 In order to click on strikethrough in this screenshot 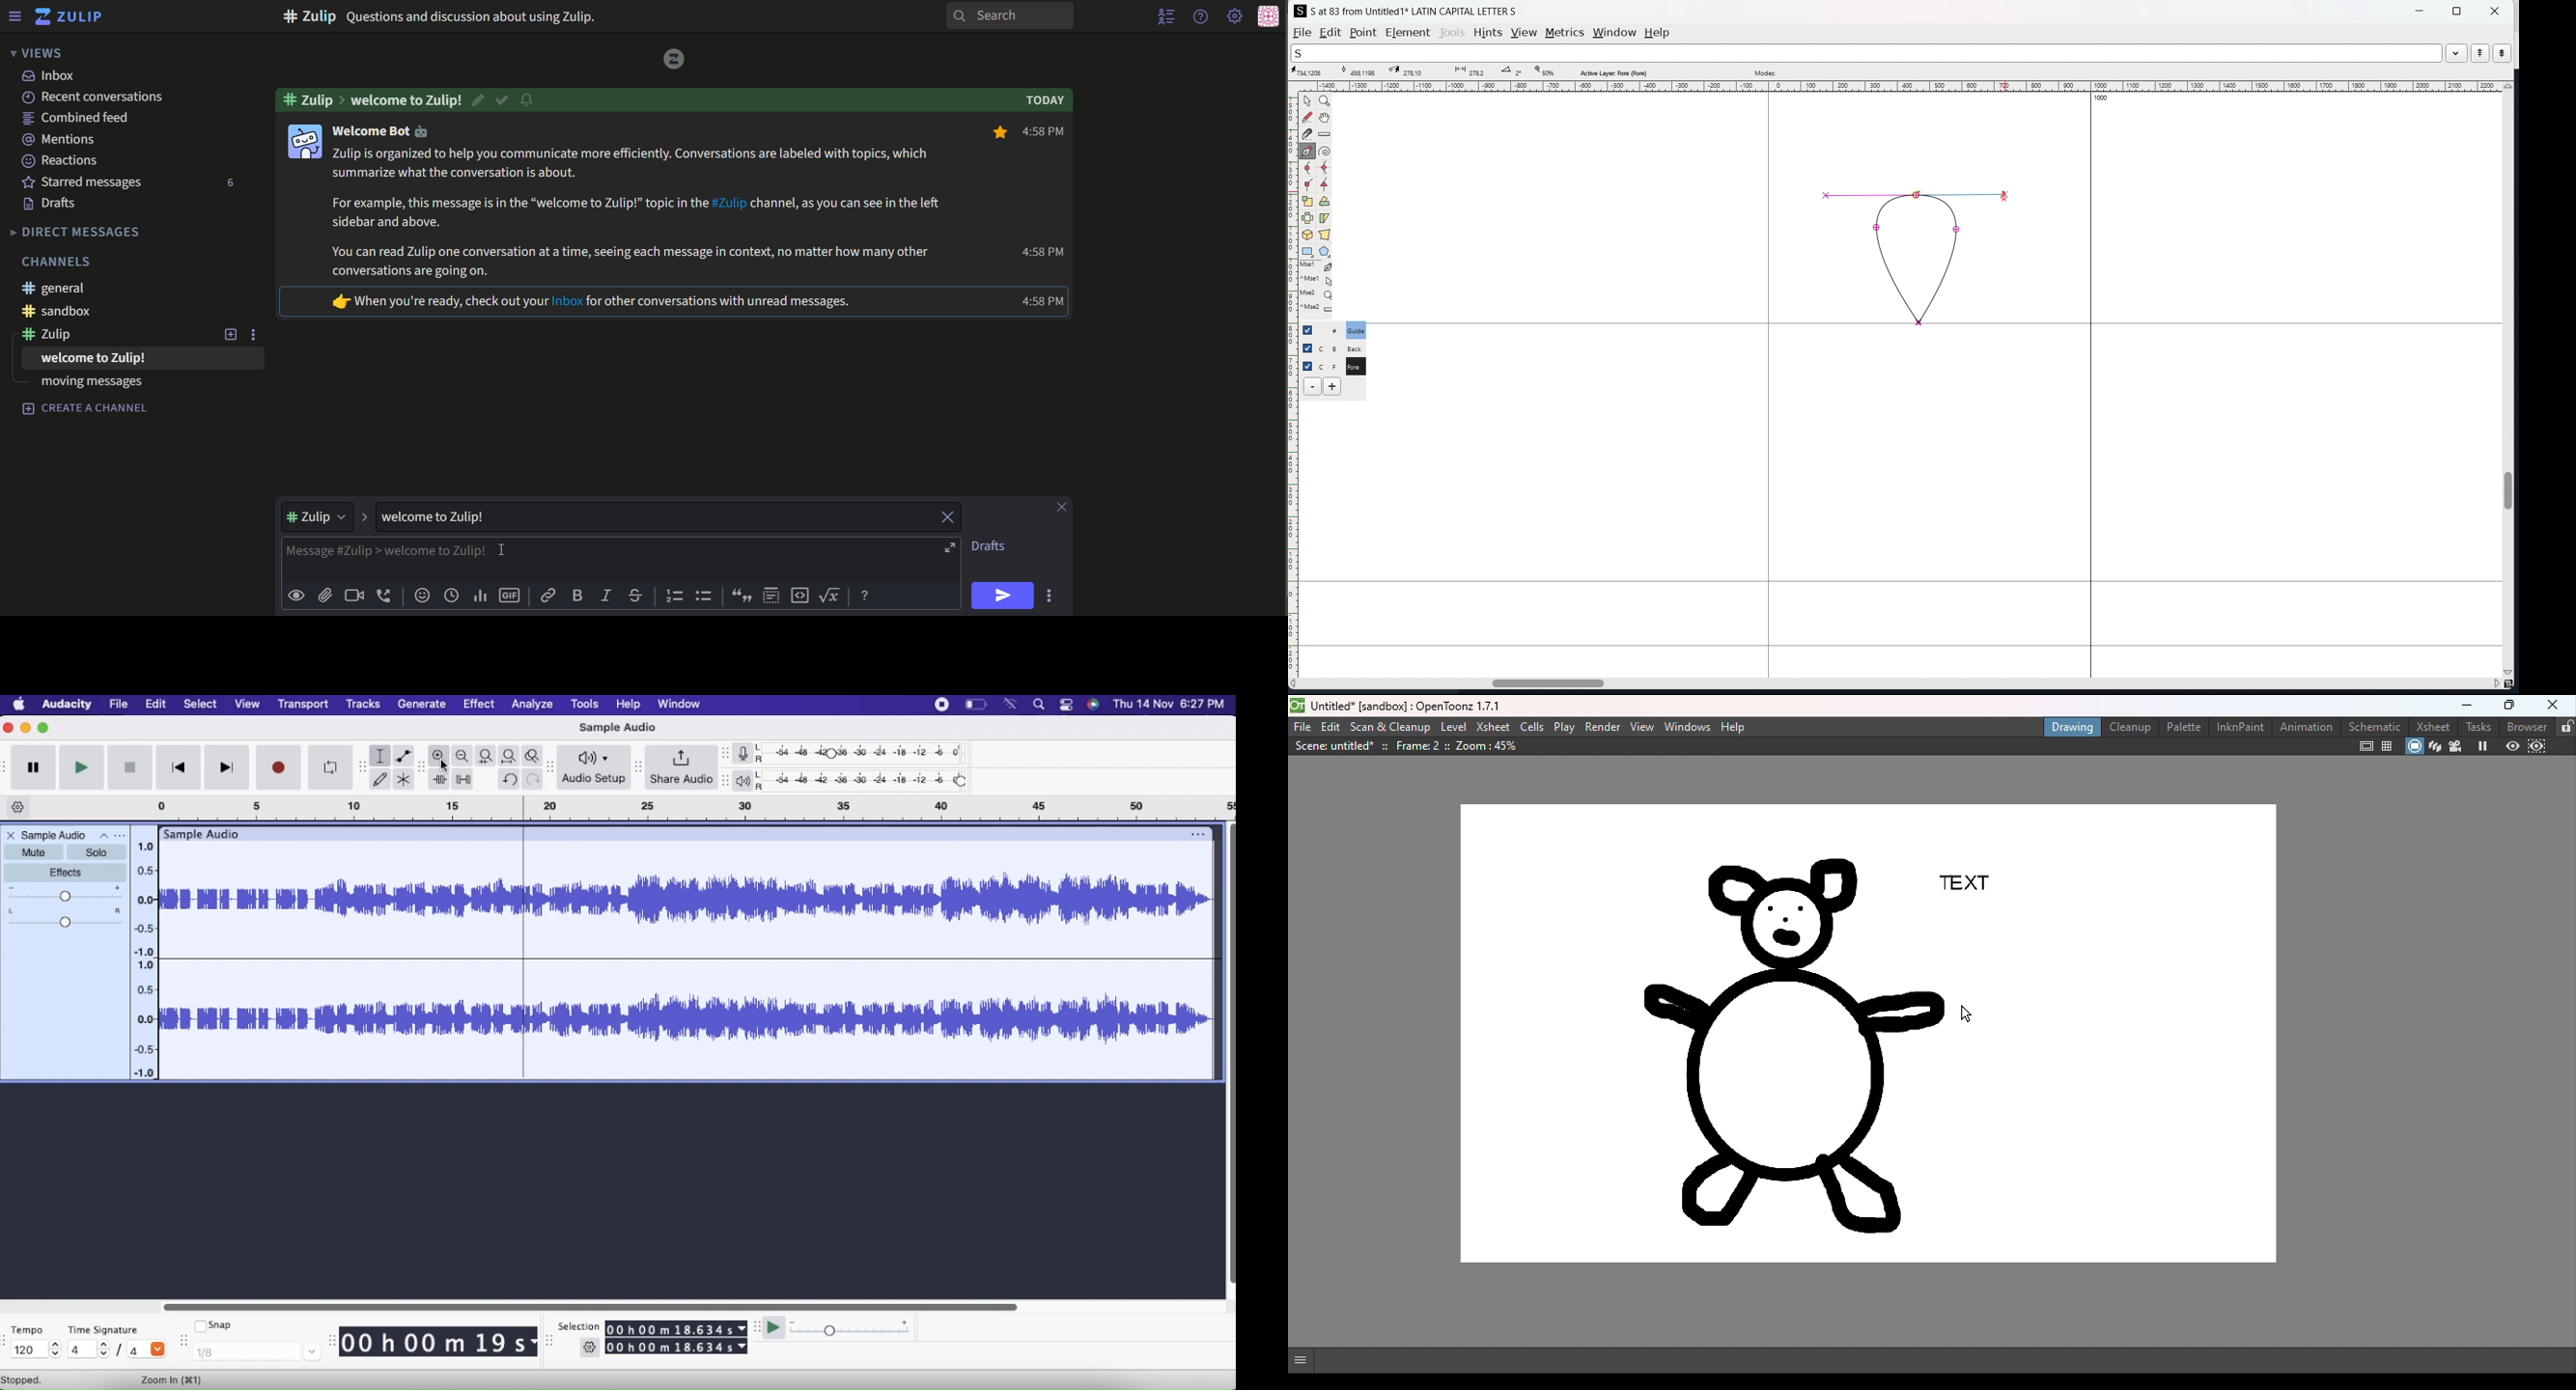, I will do `click(636, 595)`.